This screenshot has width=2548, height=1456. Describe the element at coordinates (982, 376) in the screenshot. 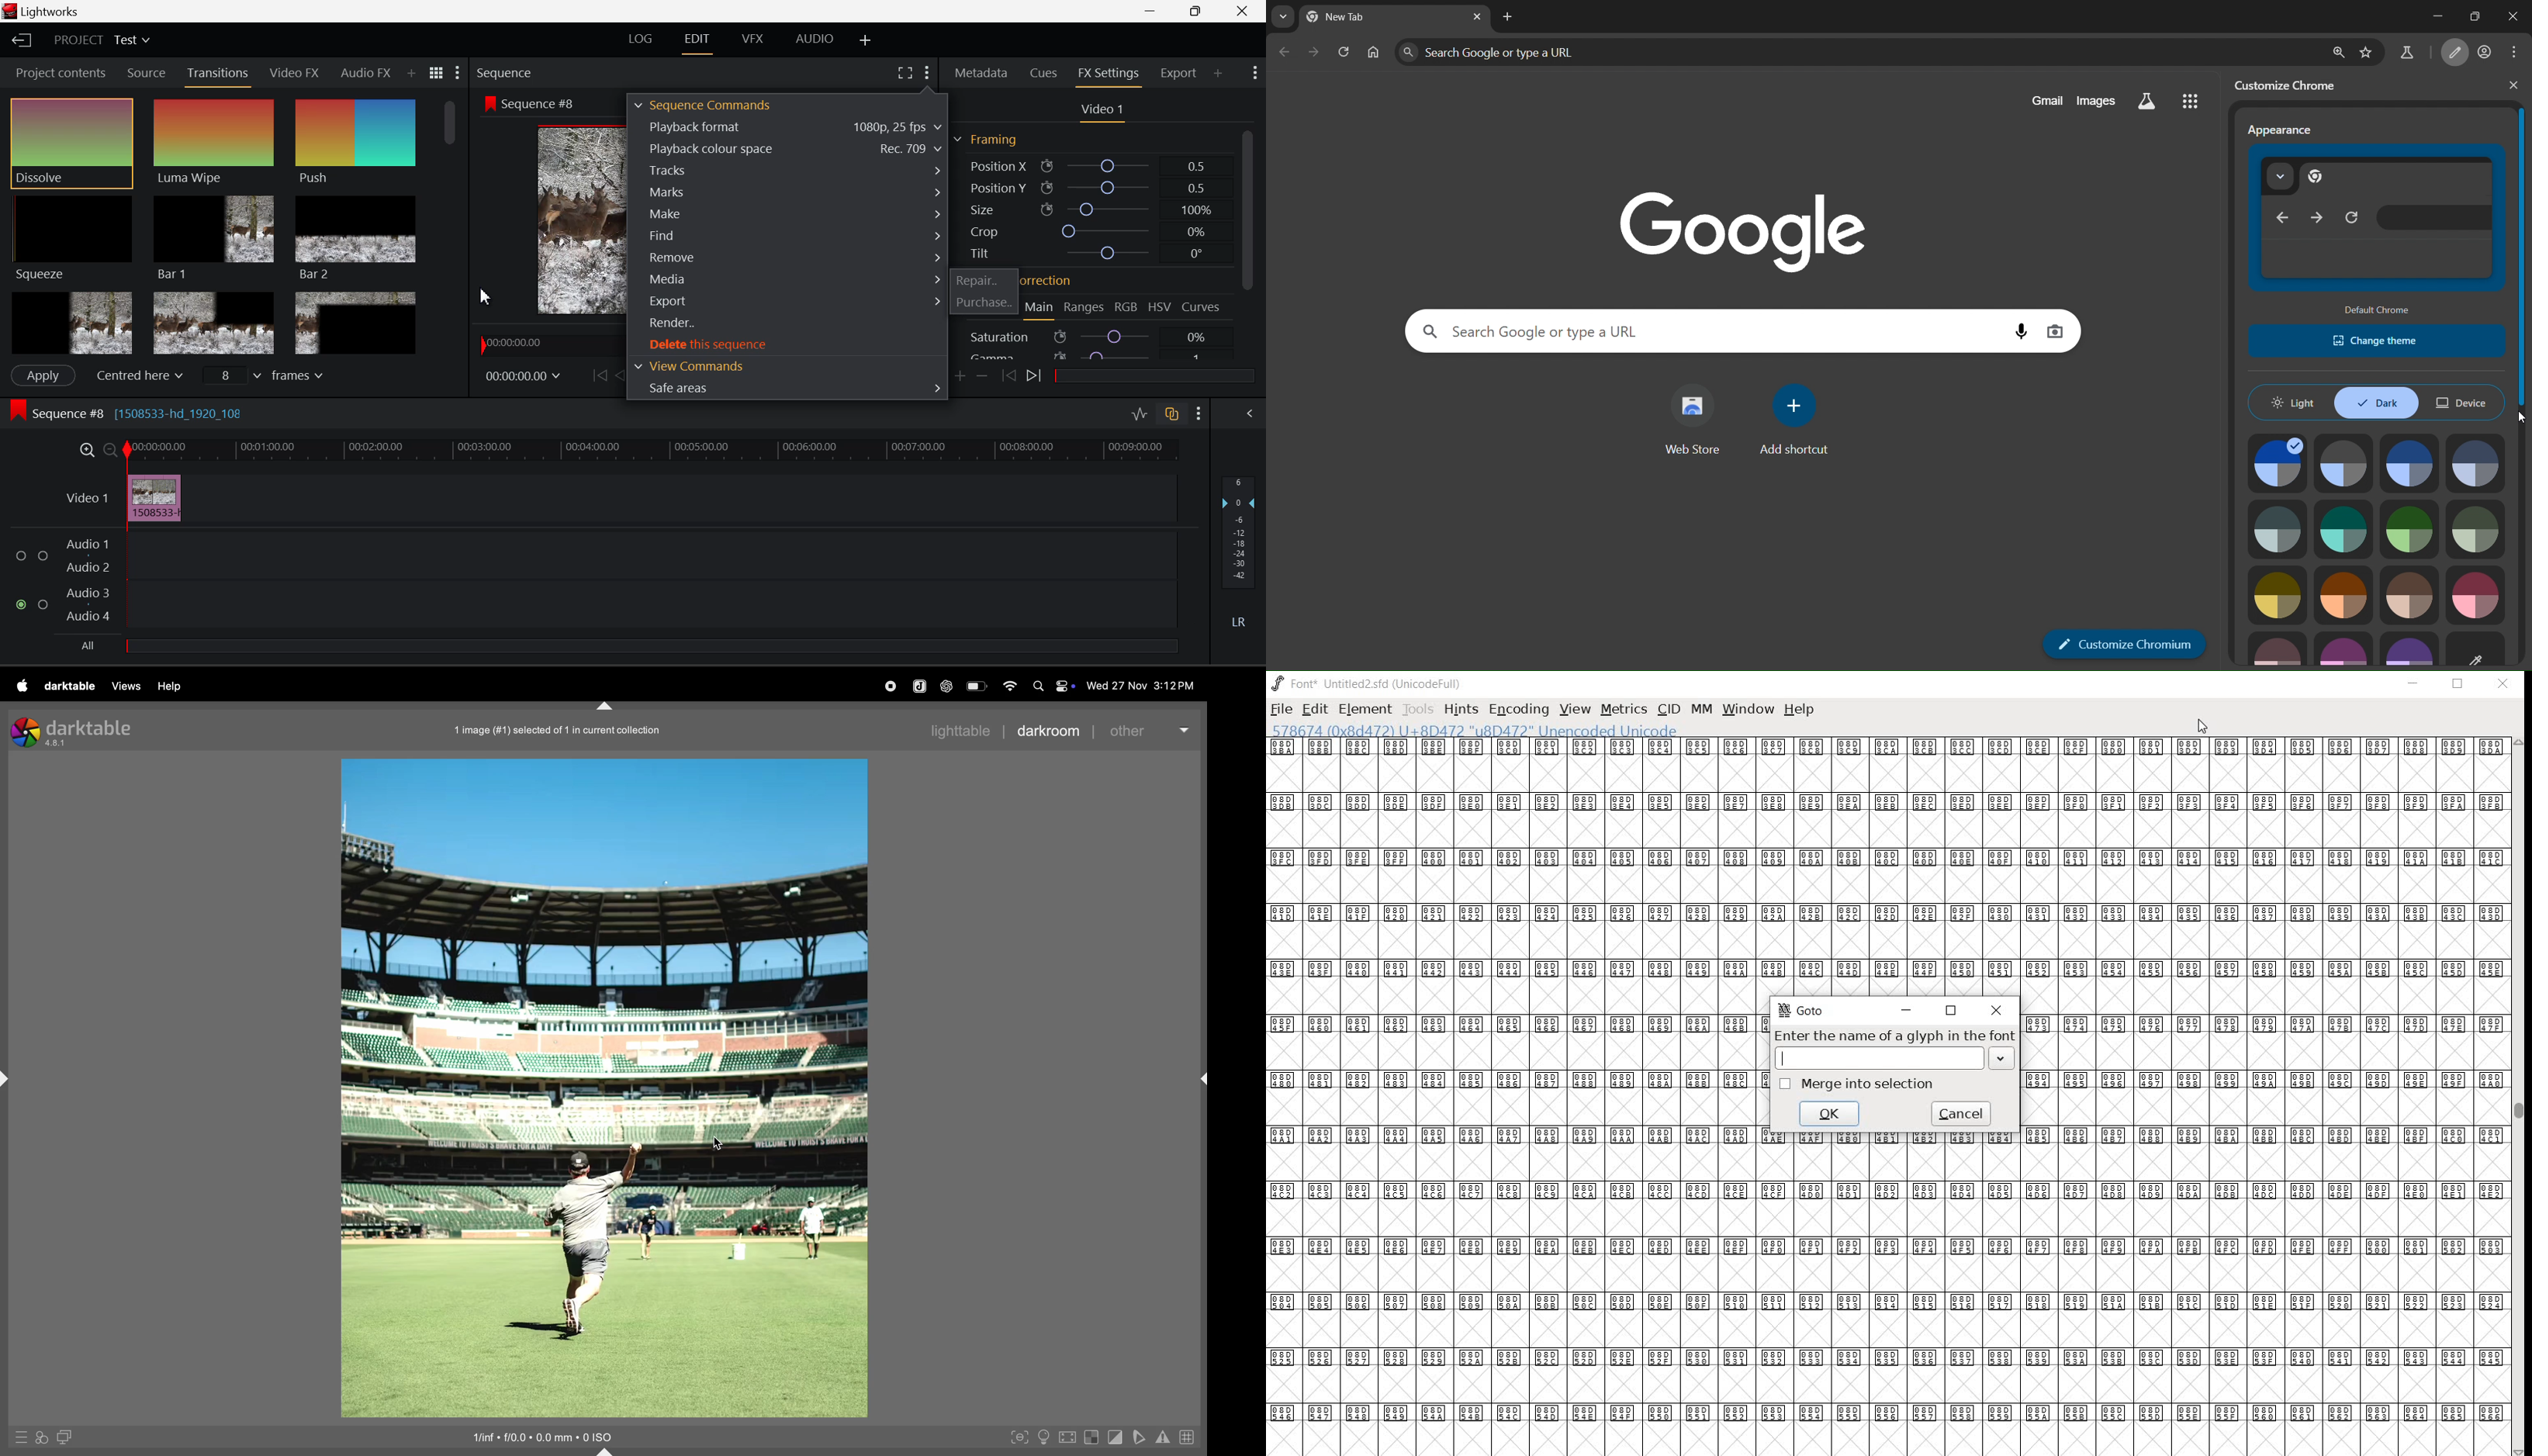

I see `Remove keyframe` at that location.